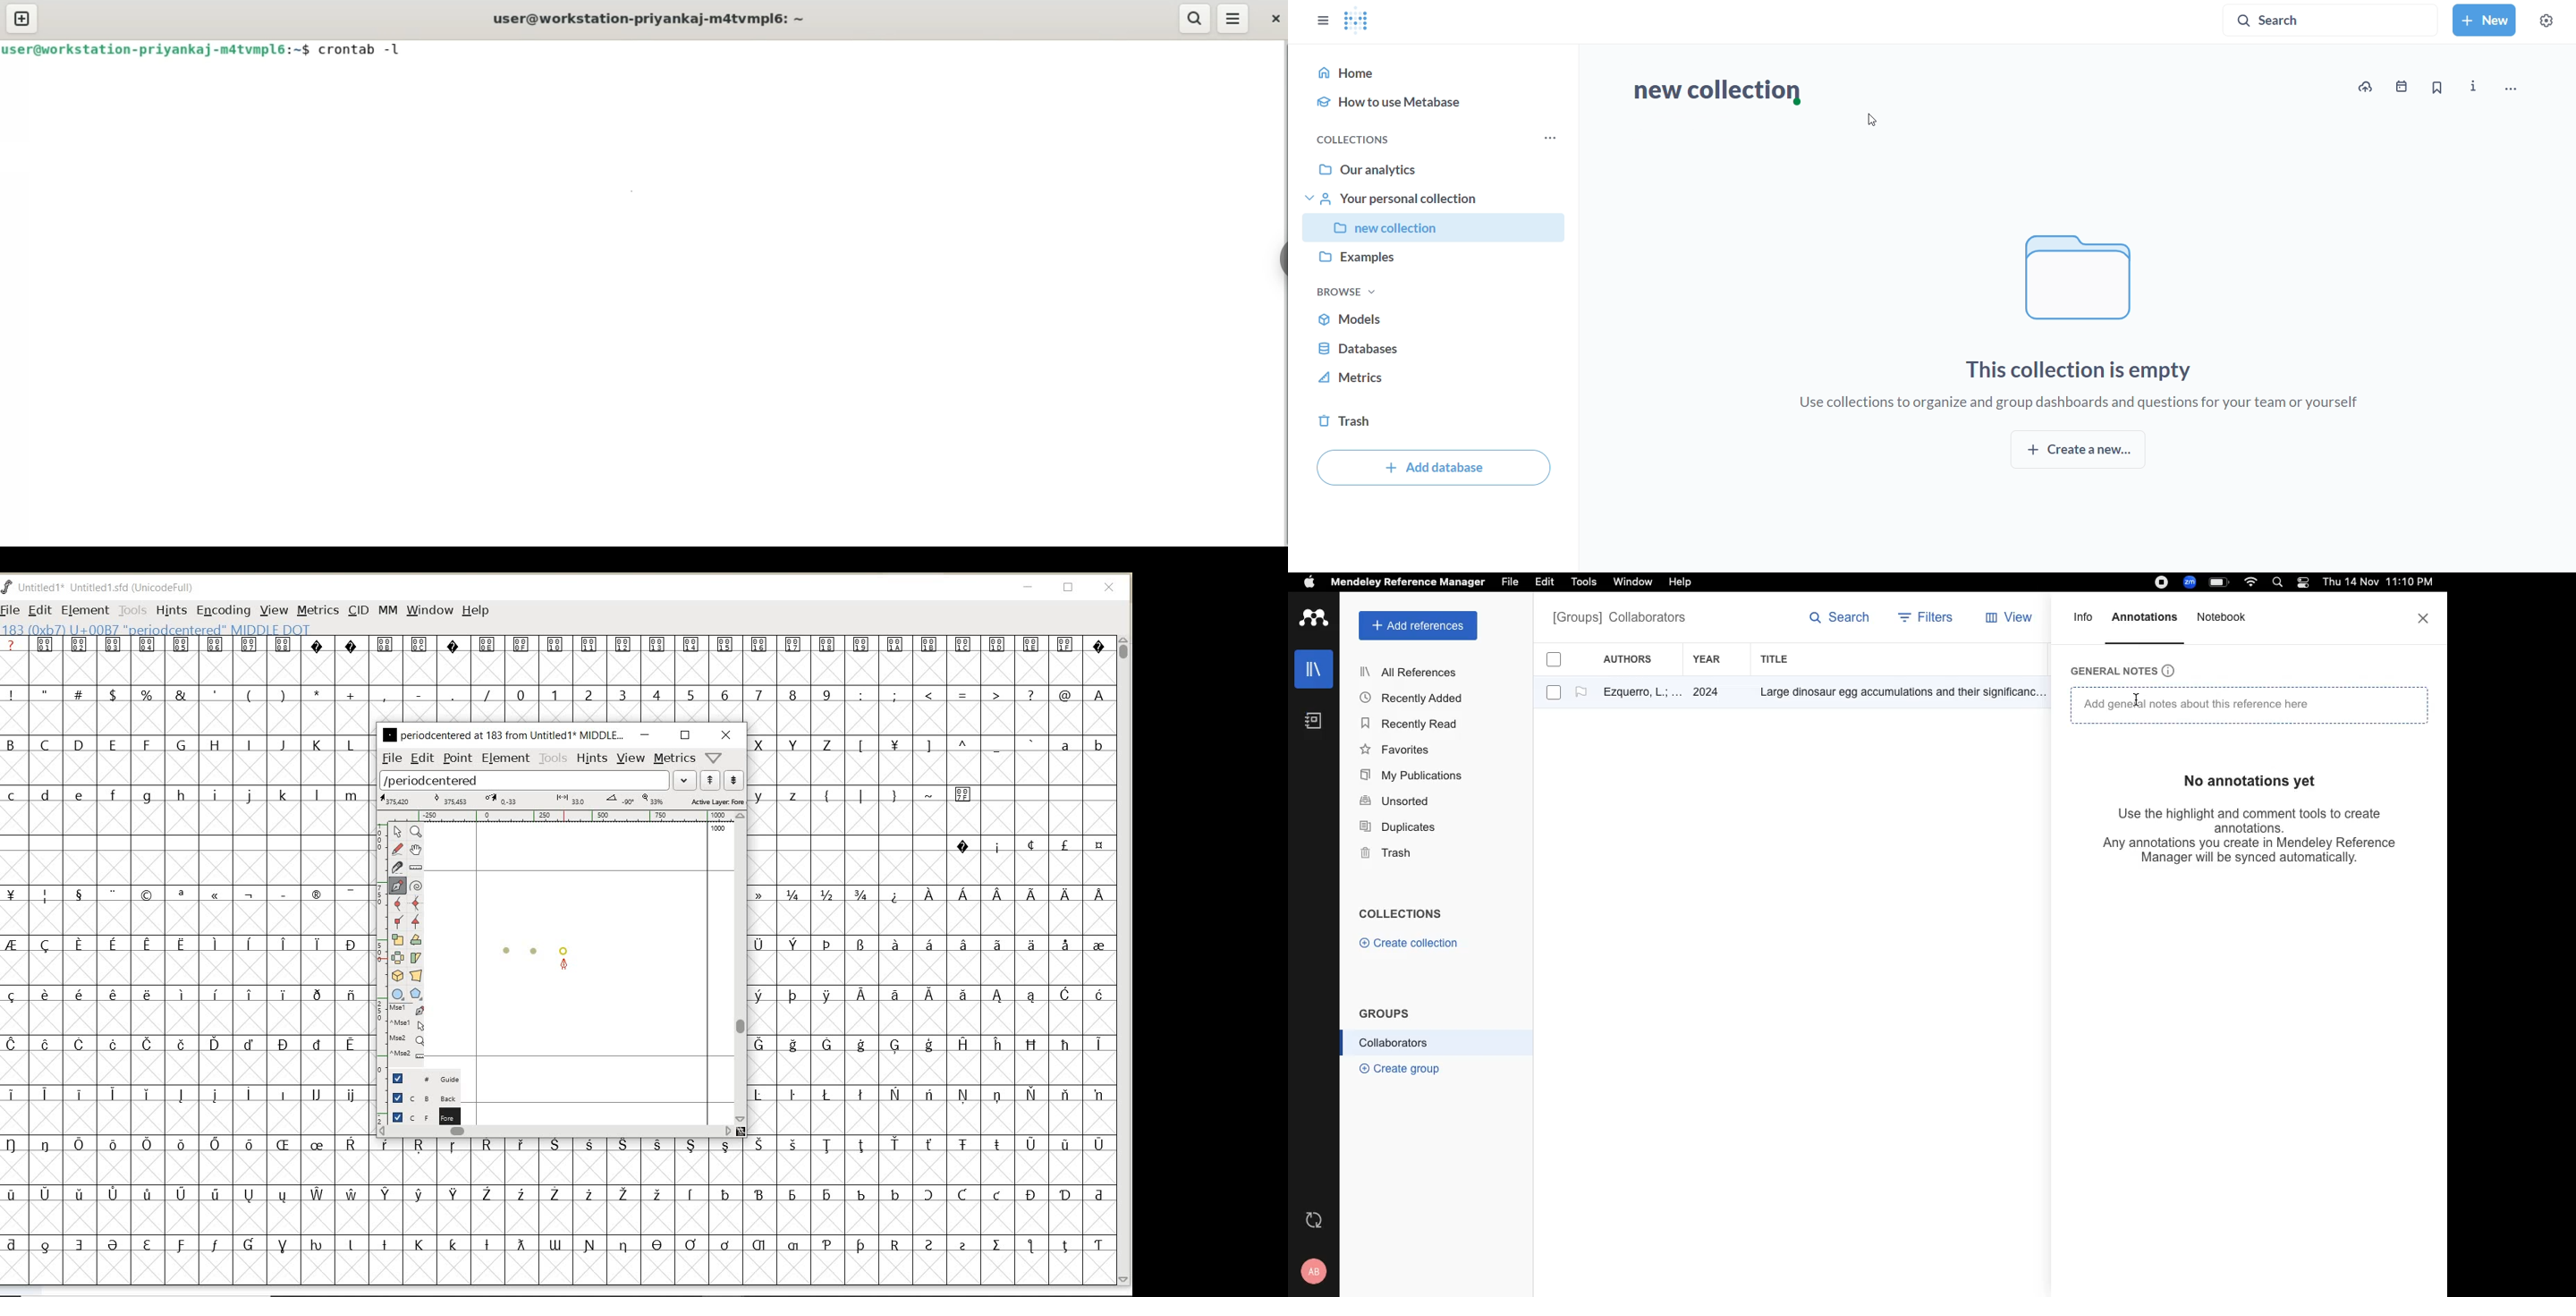 Image resolution: width=2576 pixels, height=1316 pixels. Describe the element at coordinates (632, 758) in the screenshot. I see `view` at that location.